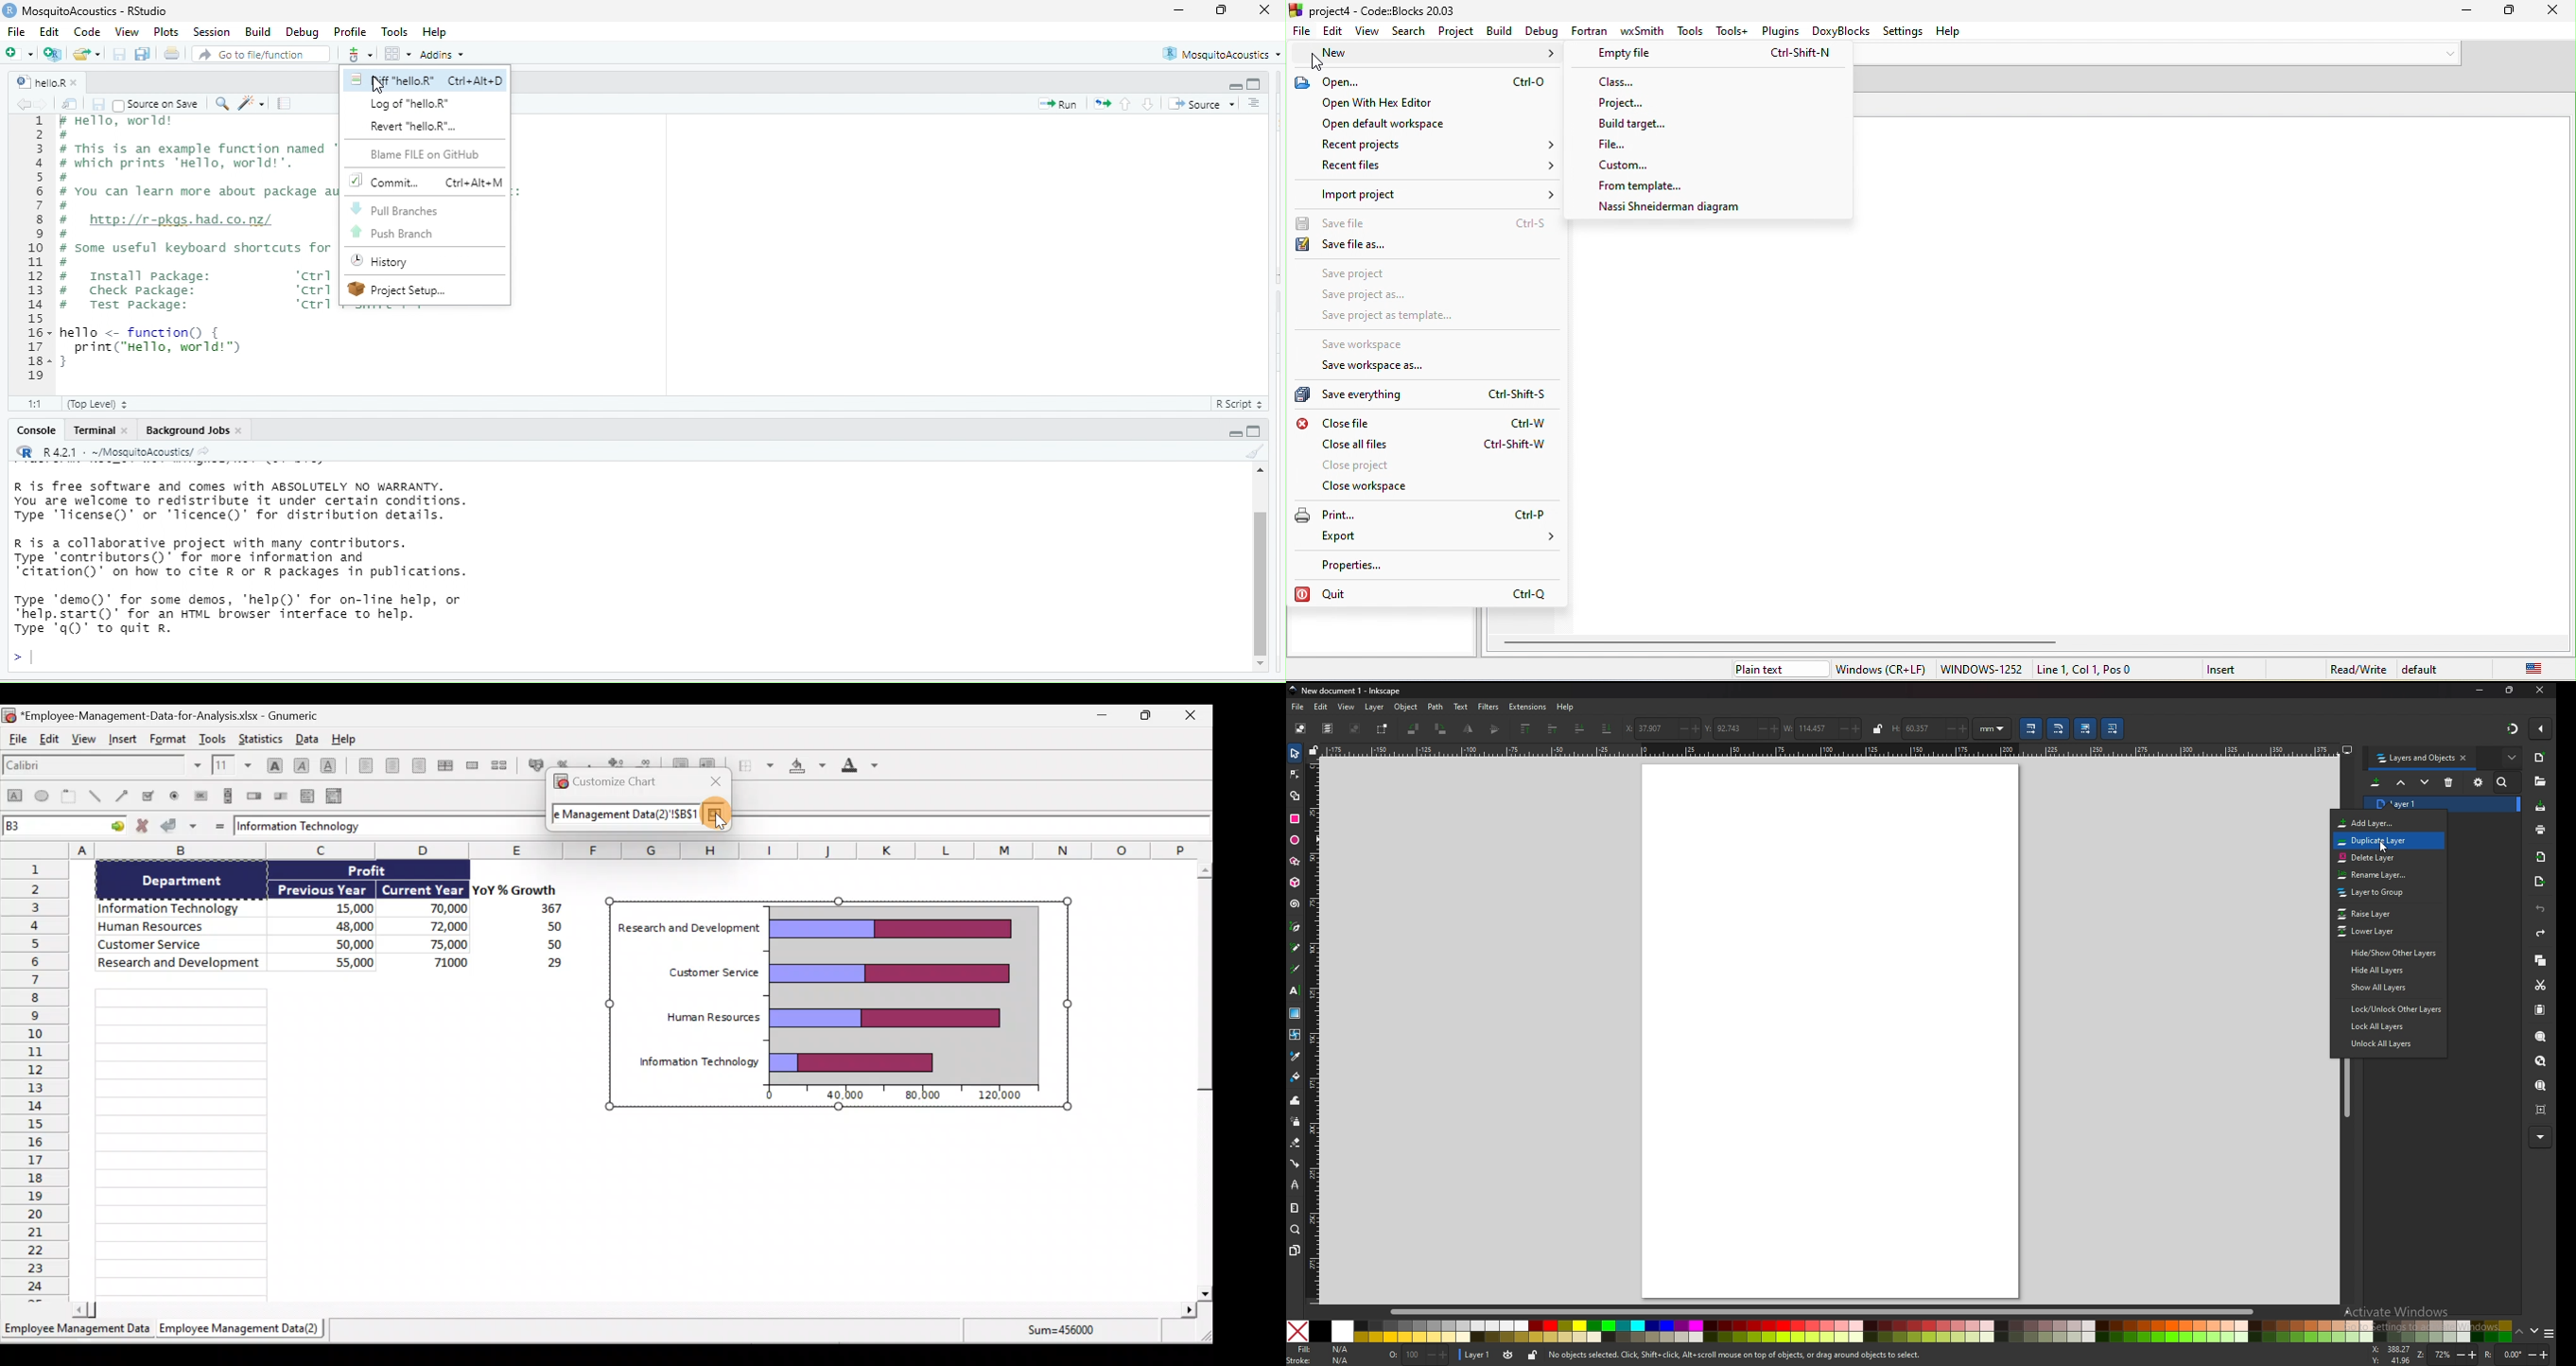  What do you see at coordinates (1369, 33) in the screenshot?
I see `view` at bounding box center [1369, 33].